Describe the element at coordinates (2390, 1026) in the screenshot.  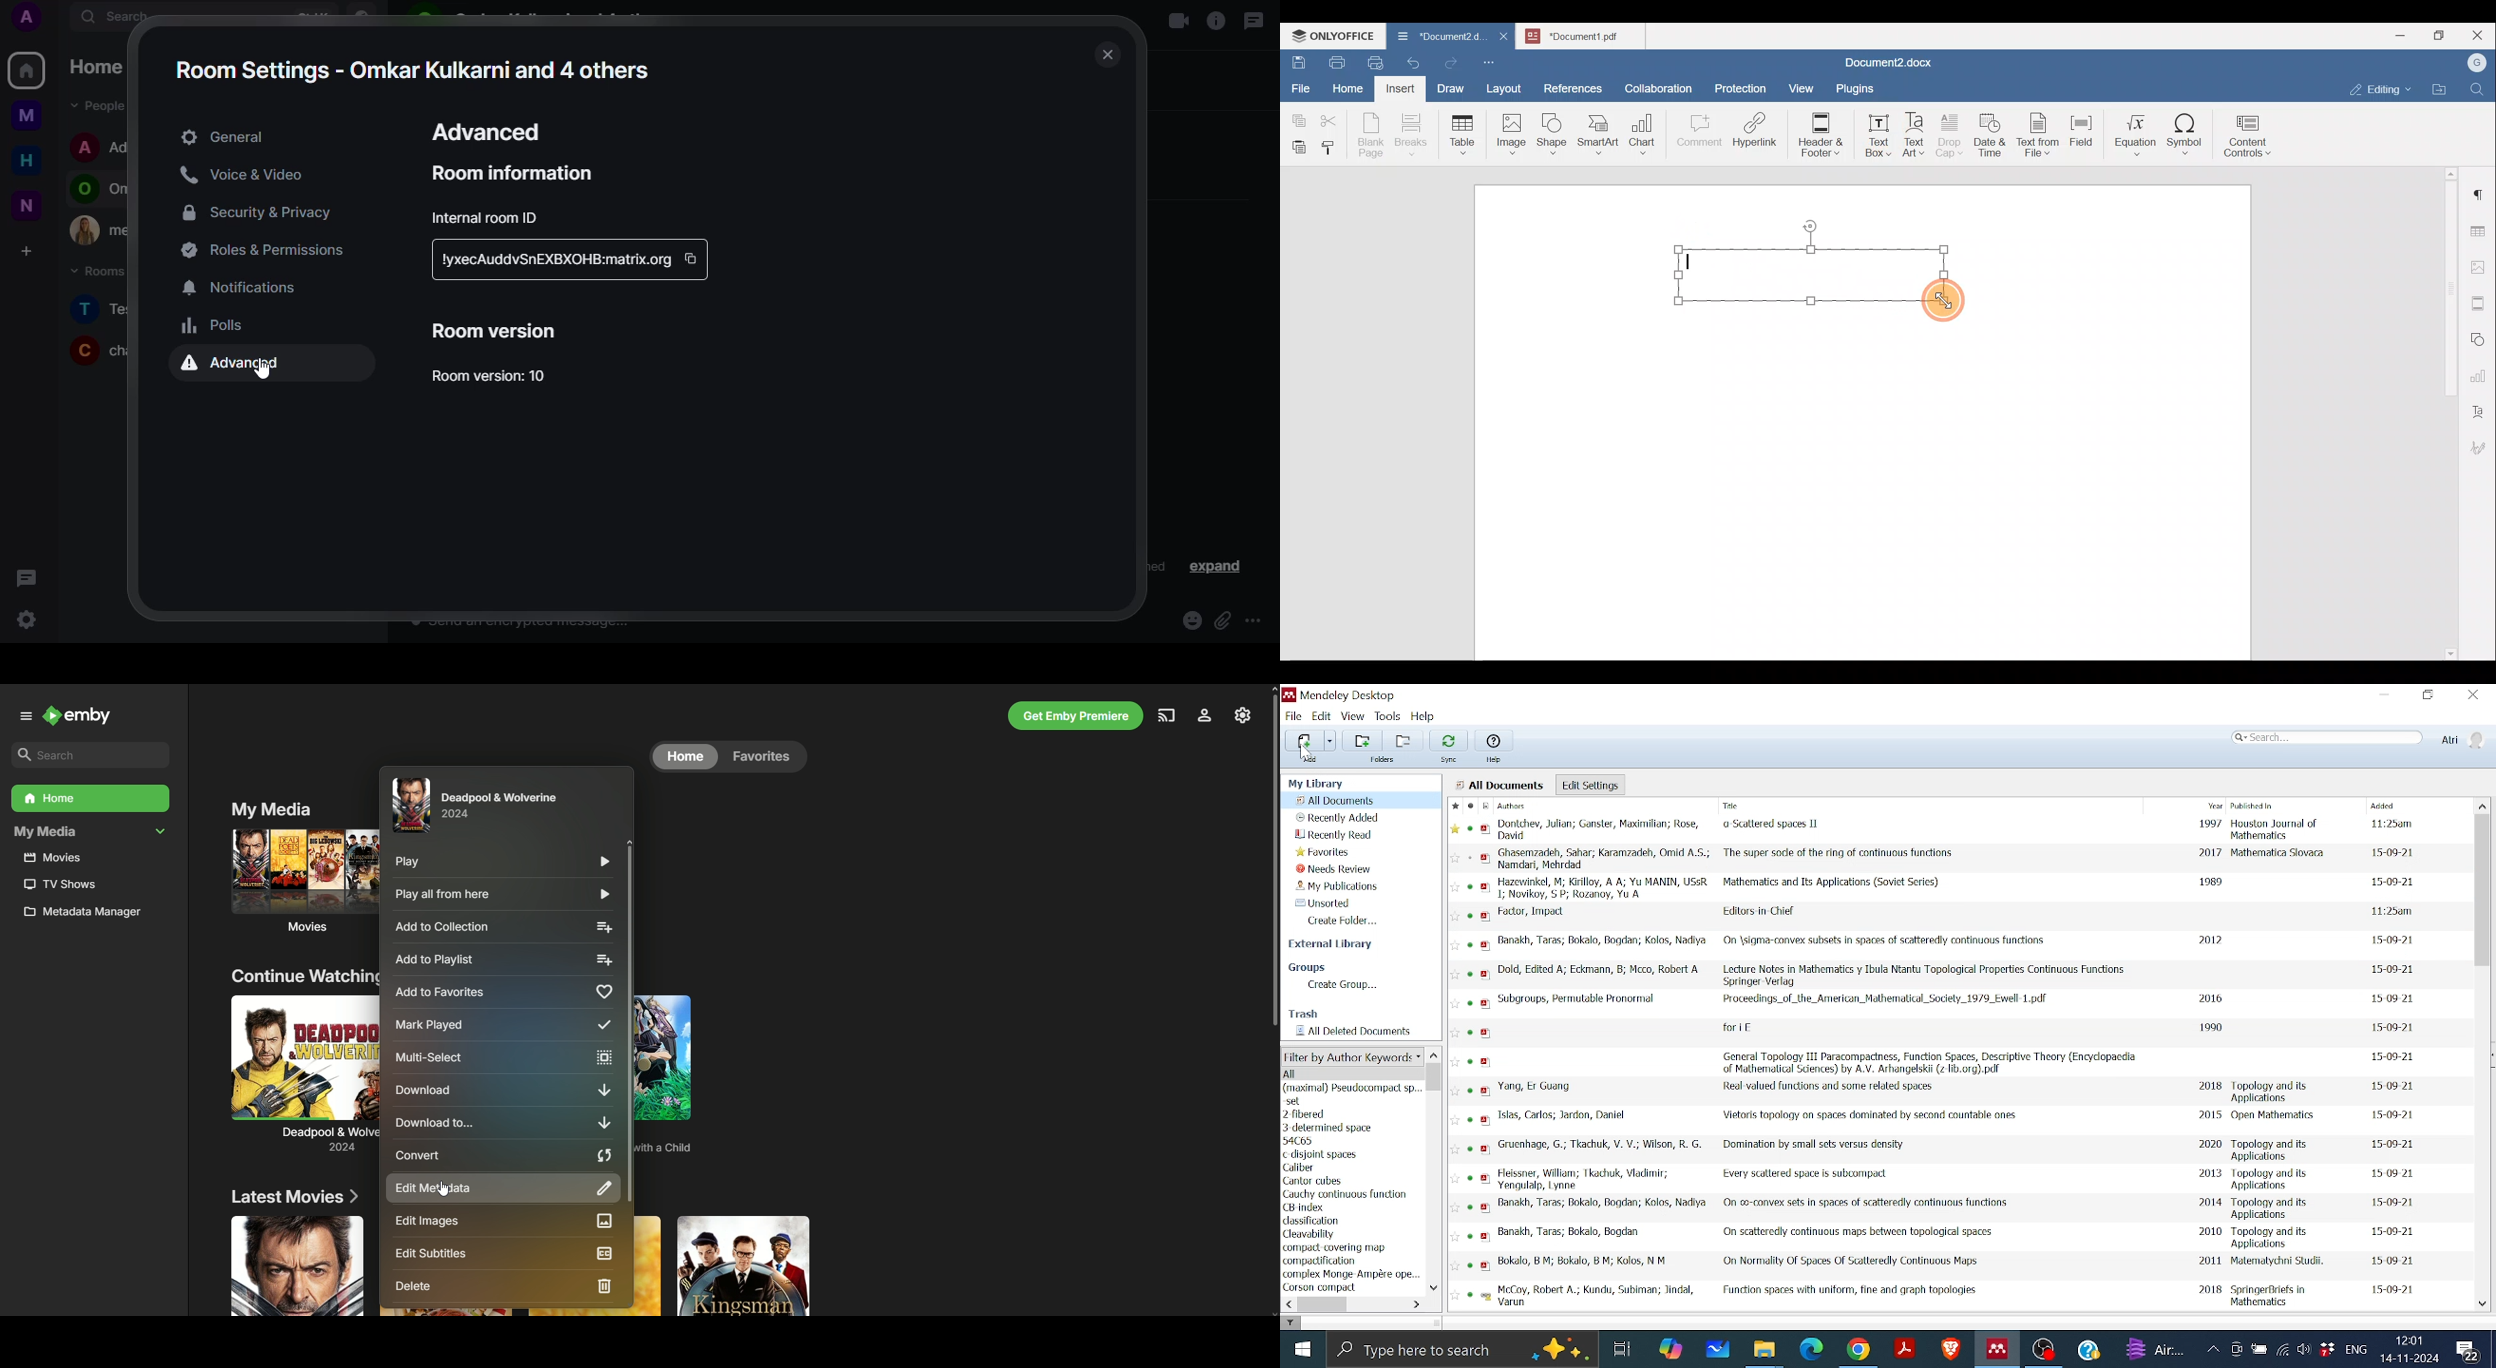
I see `date` at that location.